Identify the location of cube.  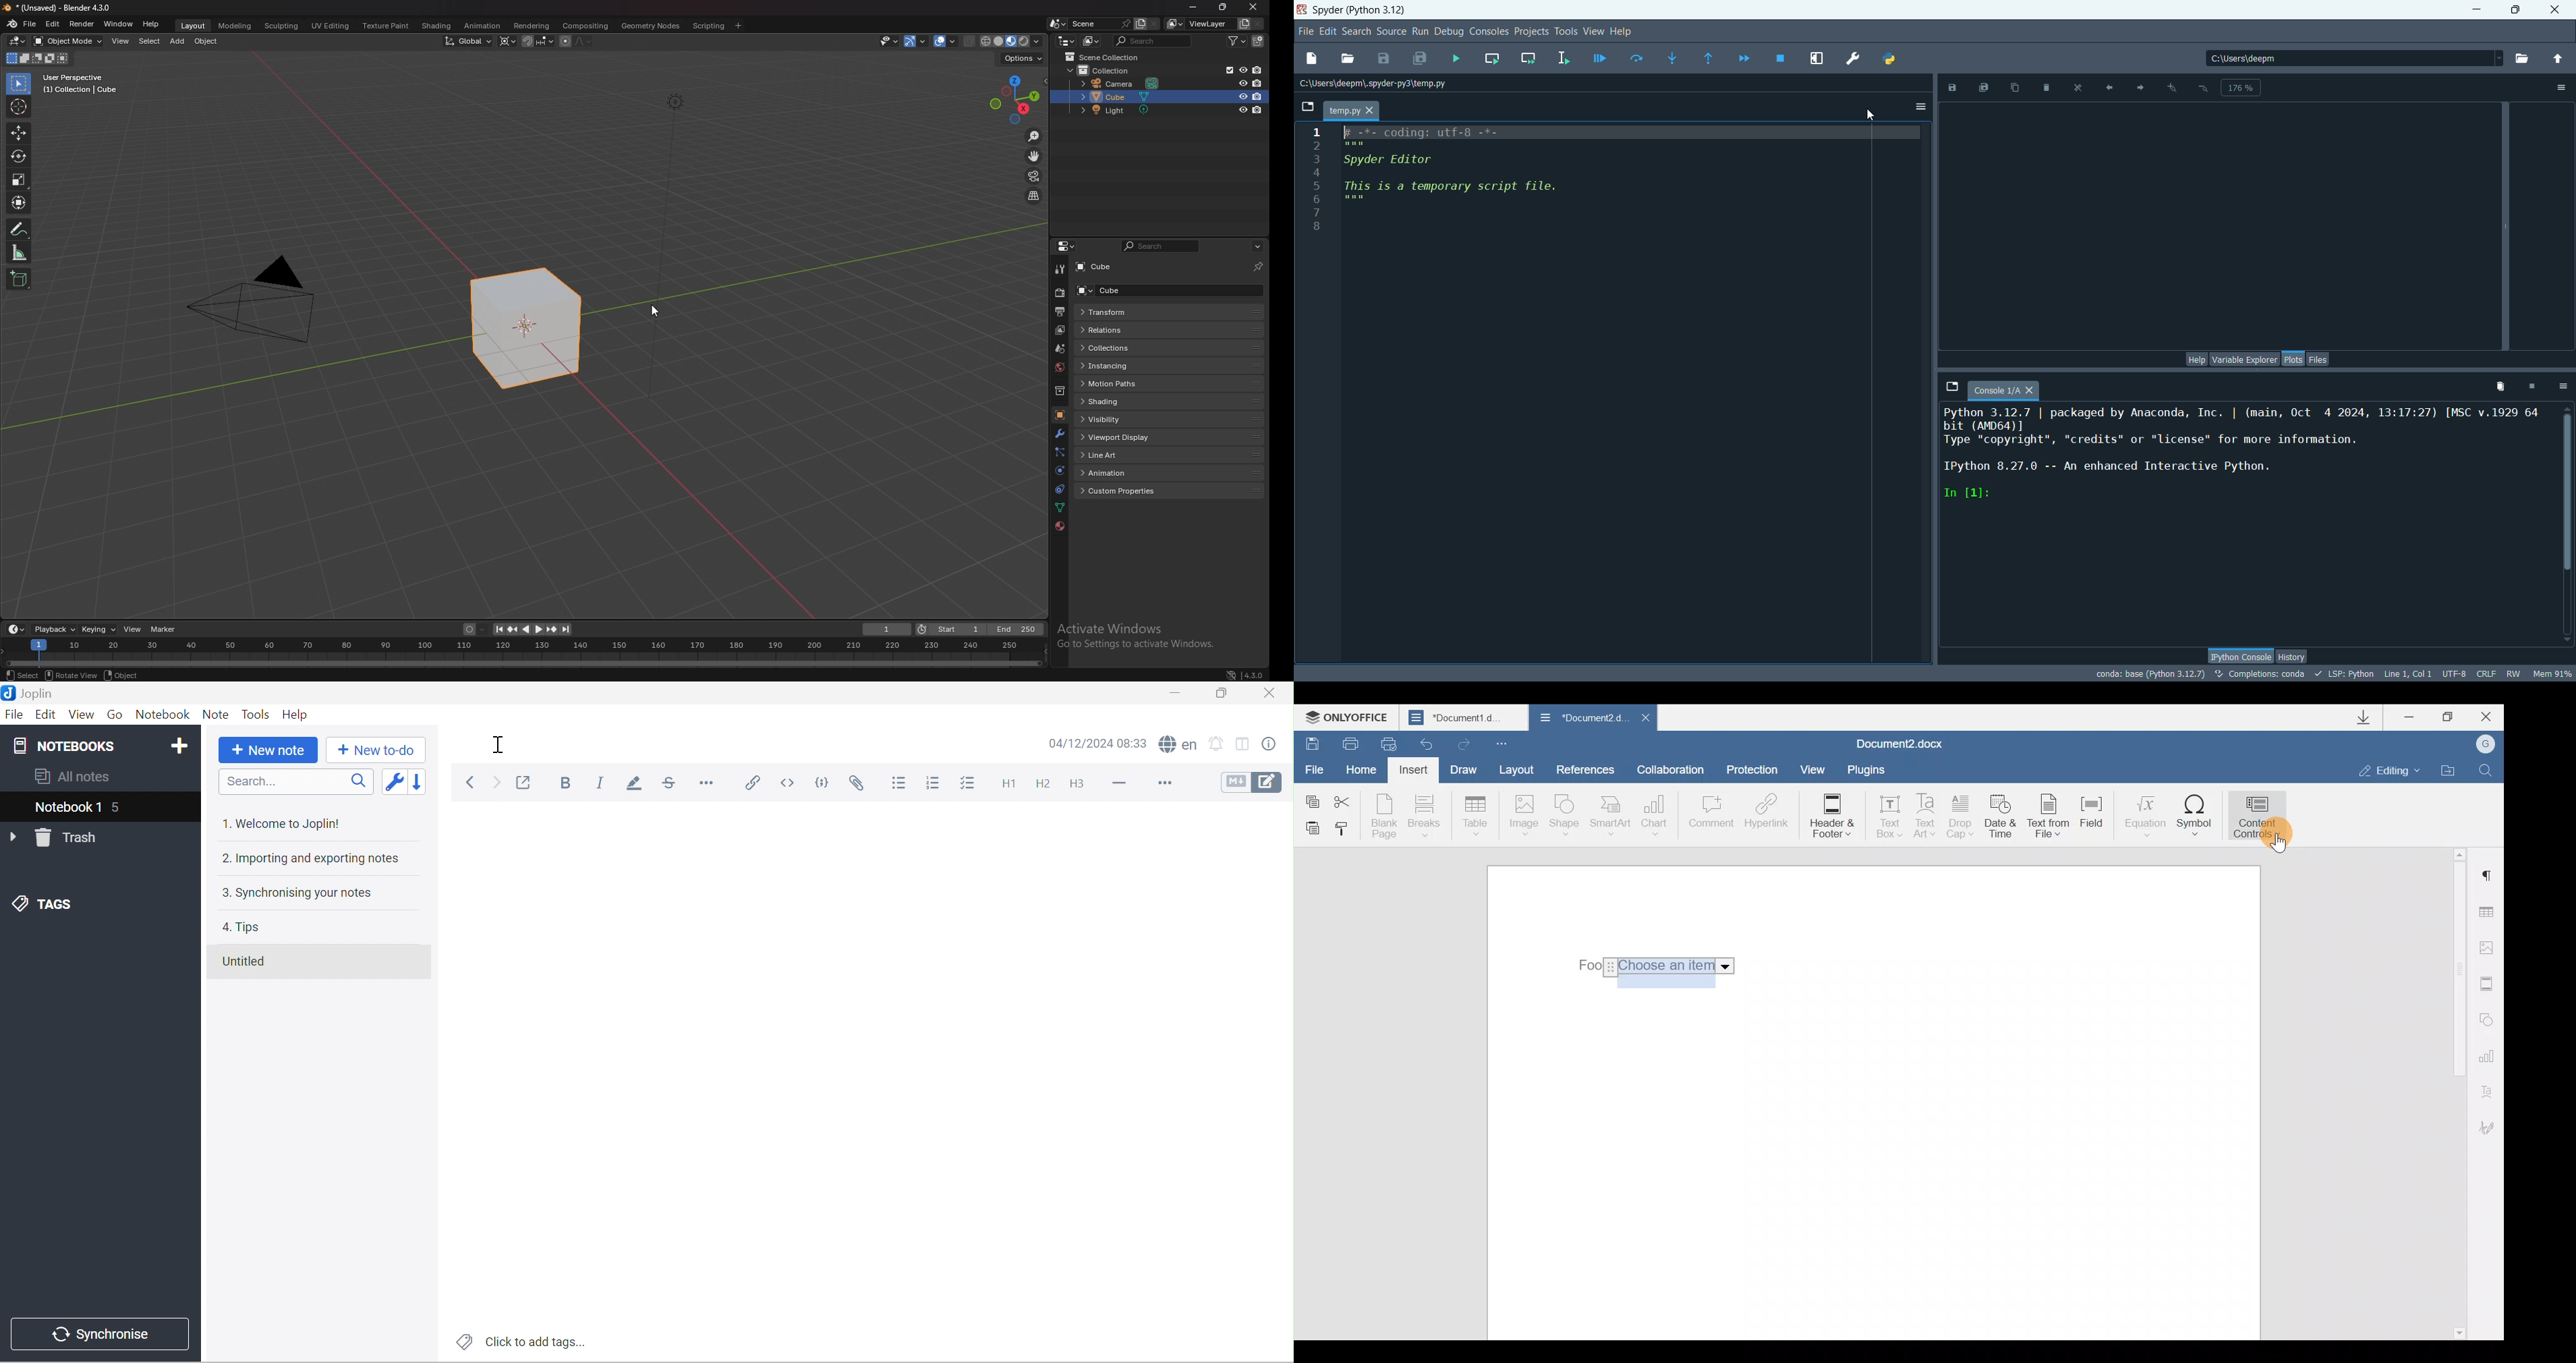
(1099, 267).